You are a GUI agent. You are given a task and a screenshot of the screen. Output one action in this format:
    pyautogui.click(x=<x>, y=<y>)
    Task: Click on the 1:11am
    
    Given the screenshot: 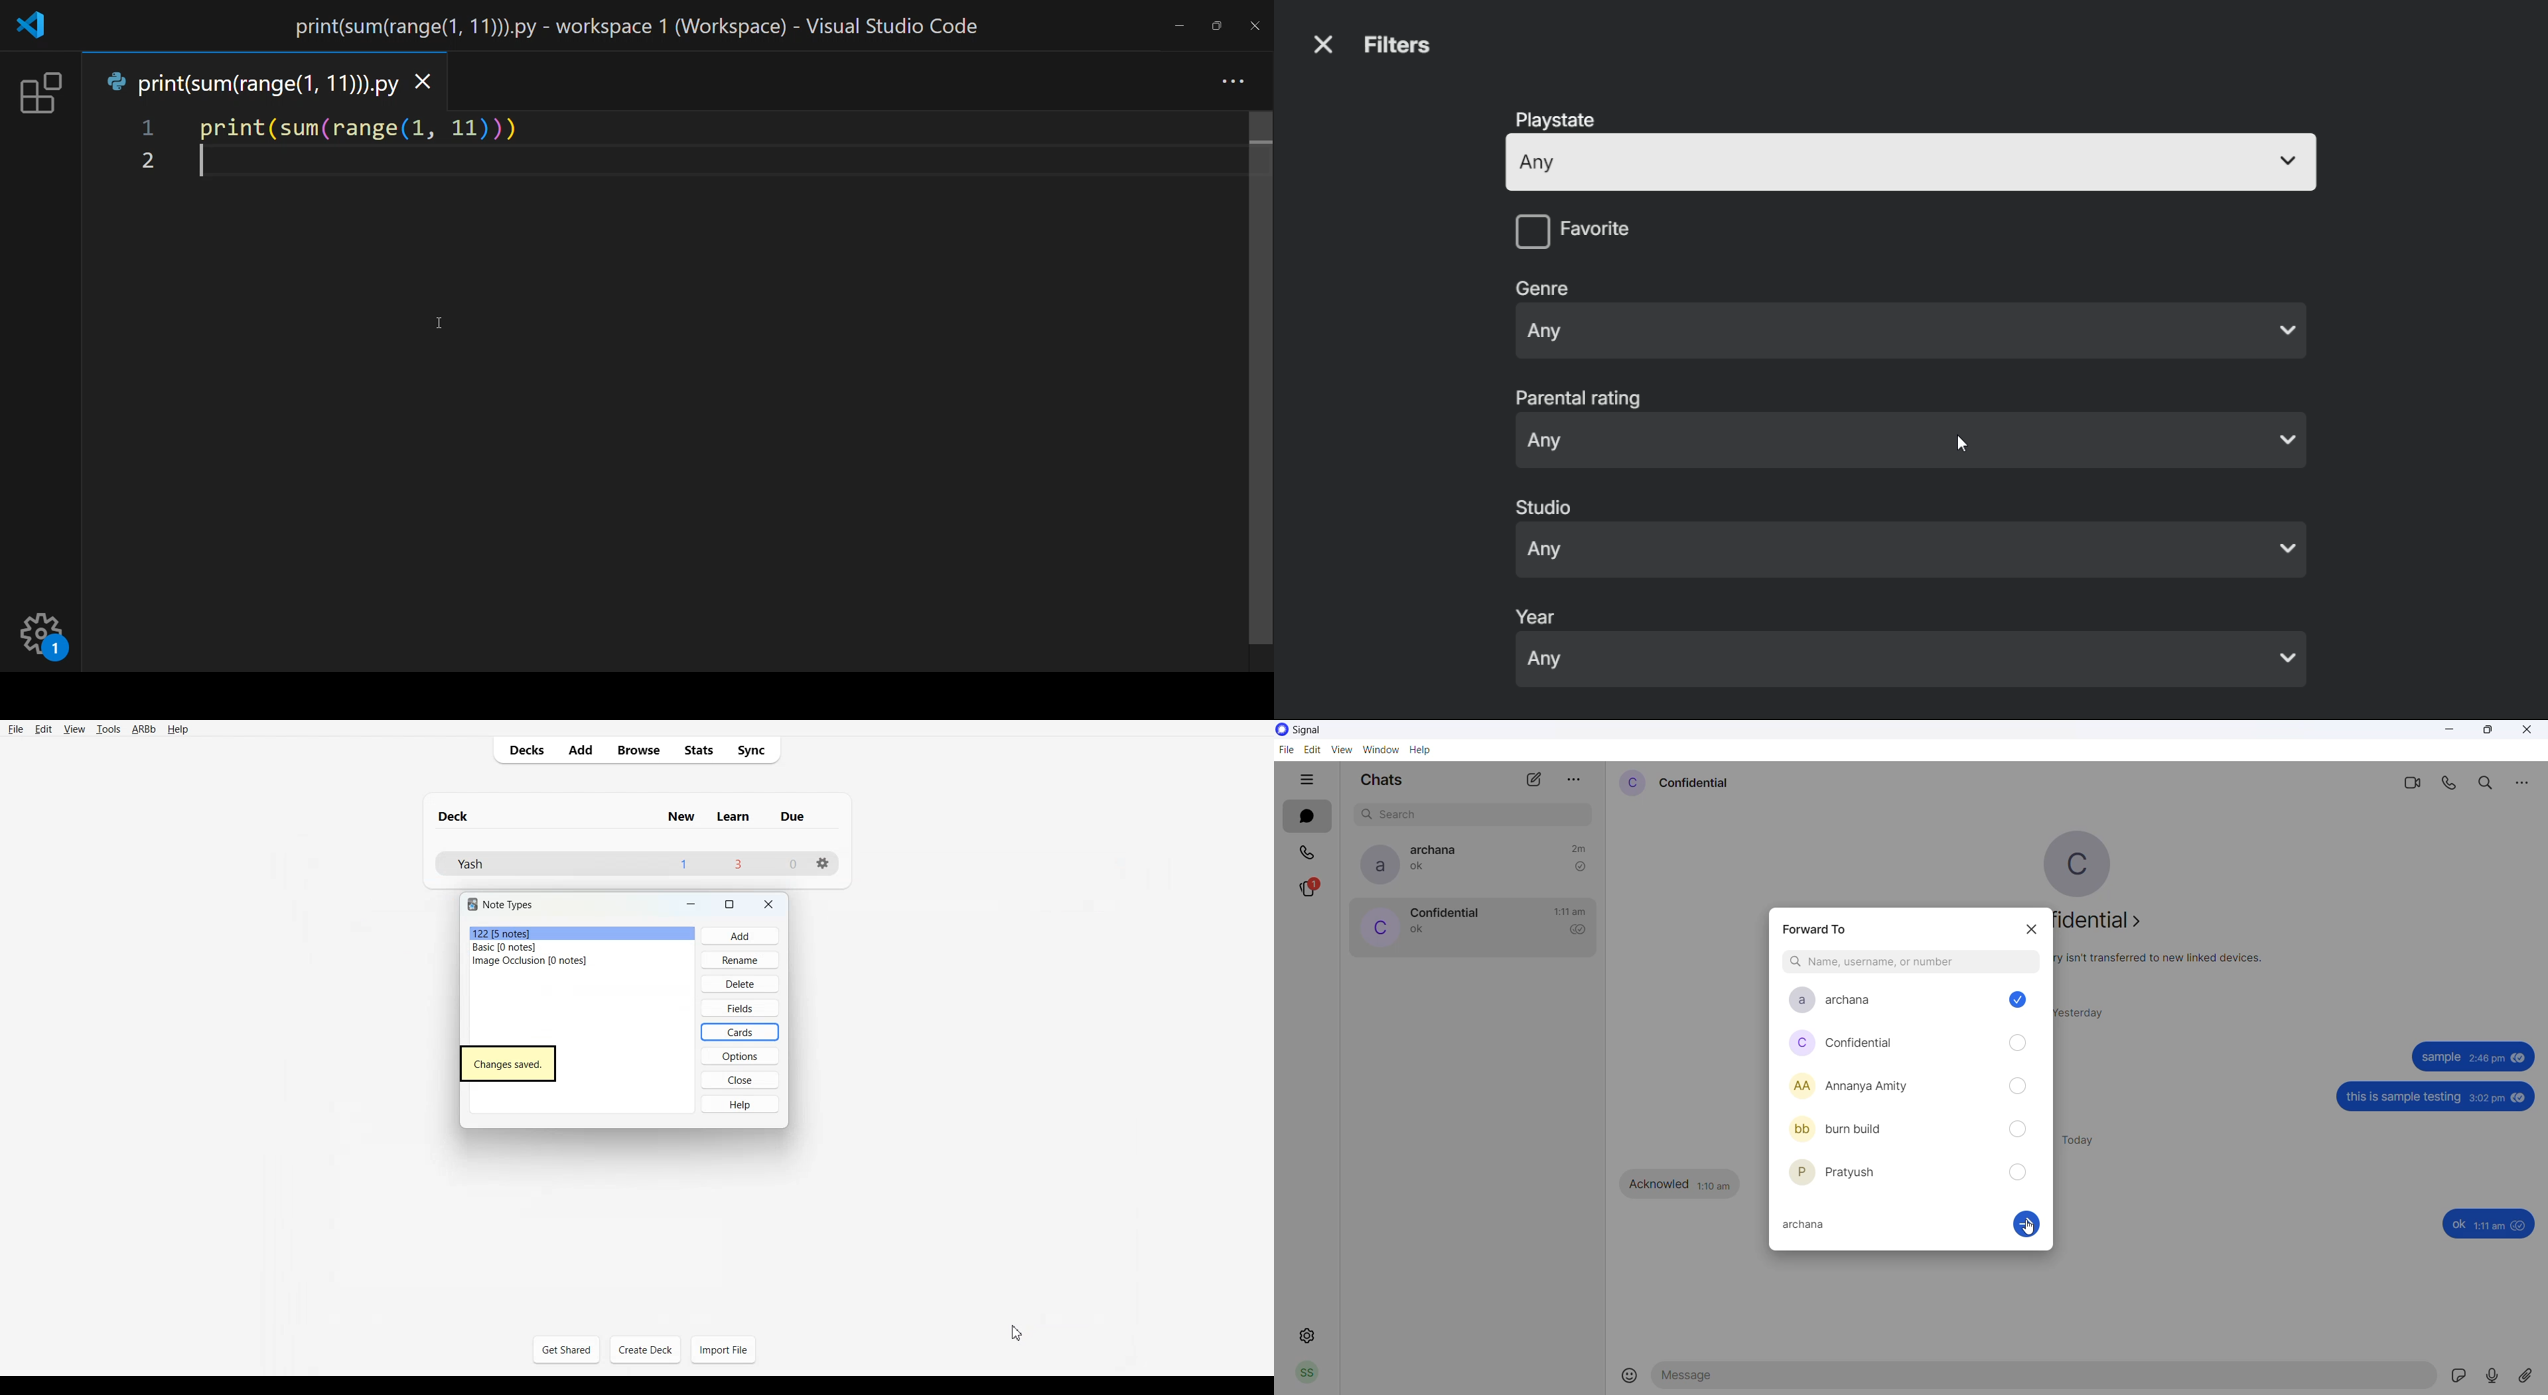 What is the action you would take?
    pyautogui.click(x=2491, y=1226)
    